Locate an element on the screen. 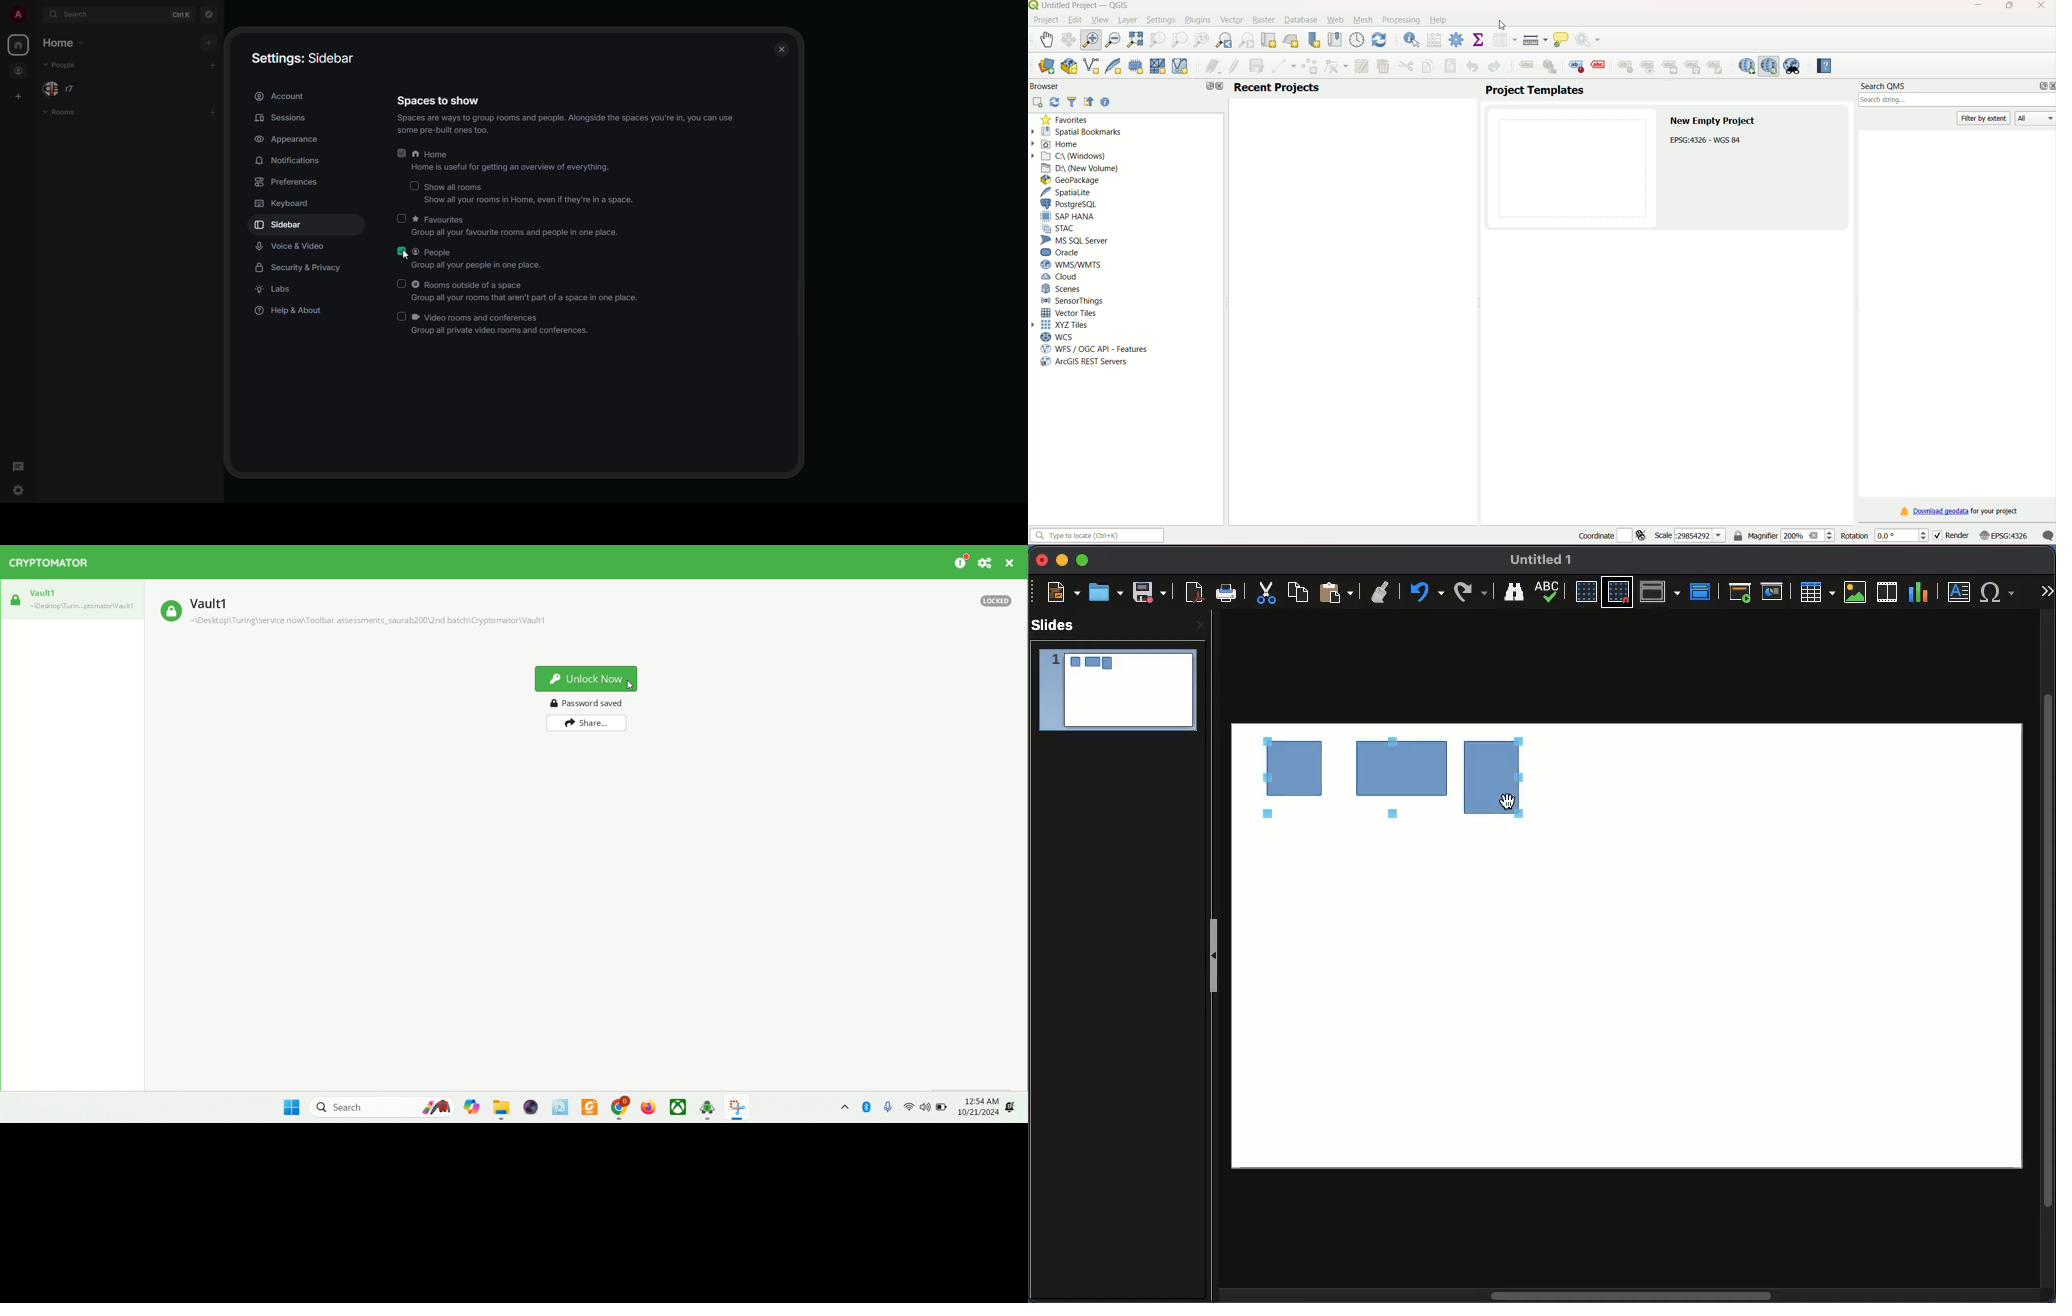  layer diagram is located at coordinates (1551, 67).